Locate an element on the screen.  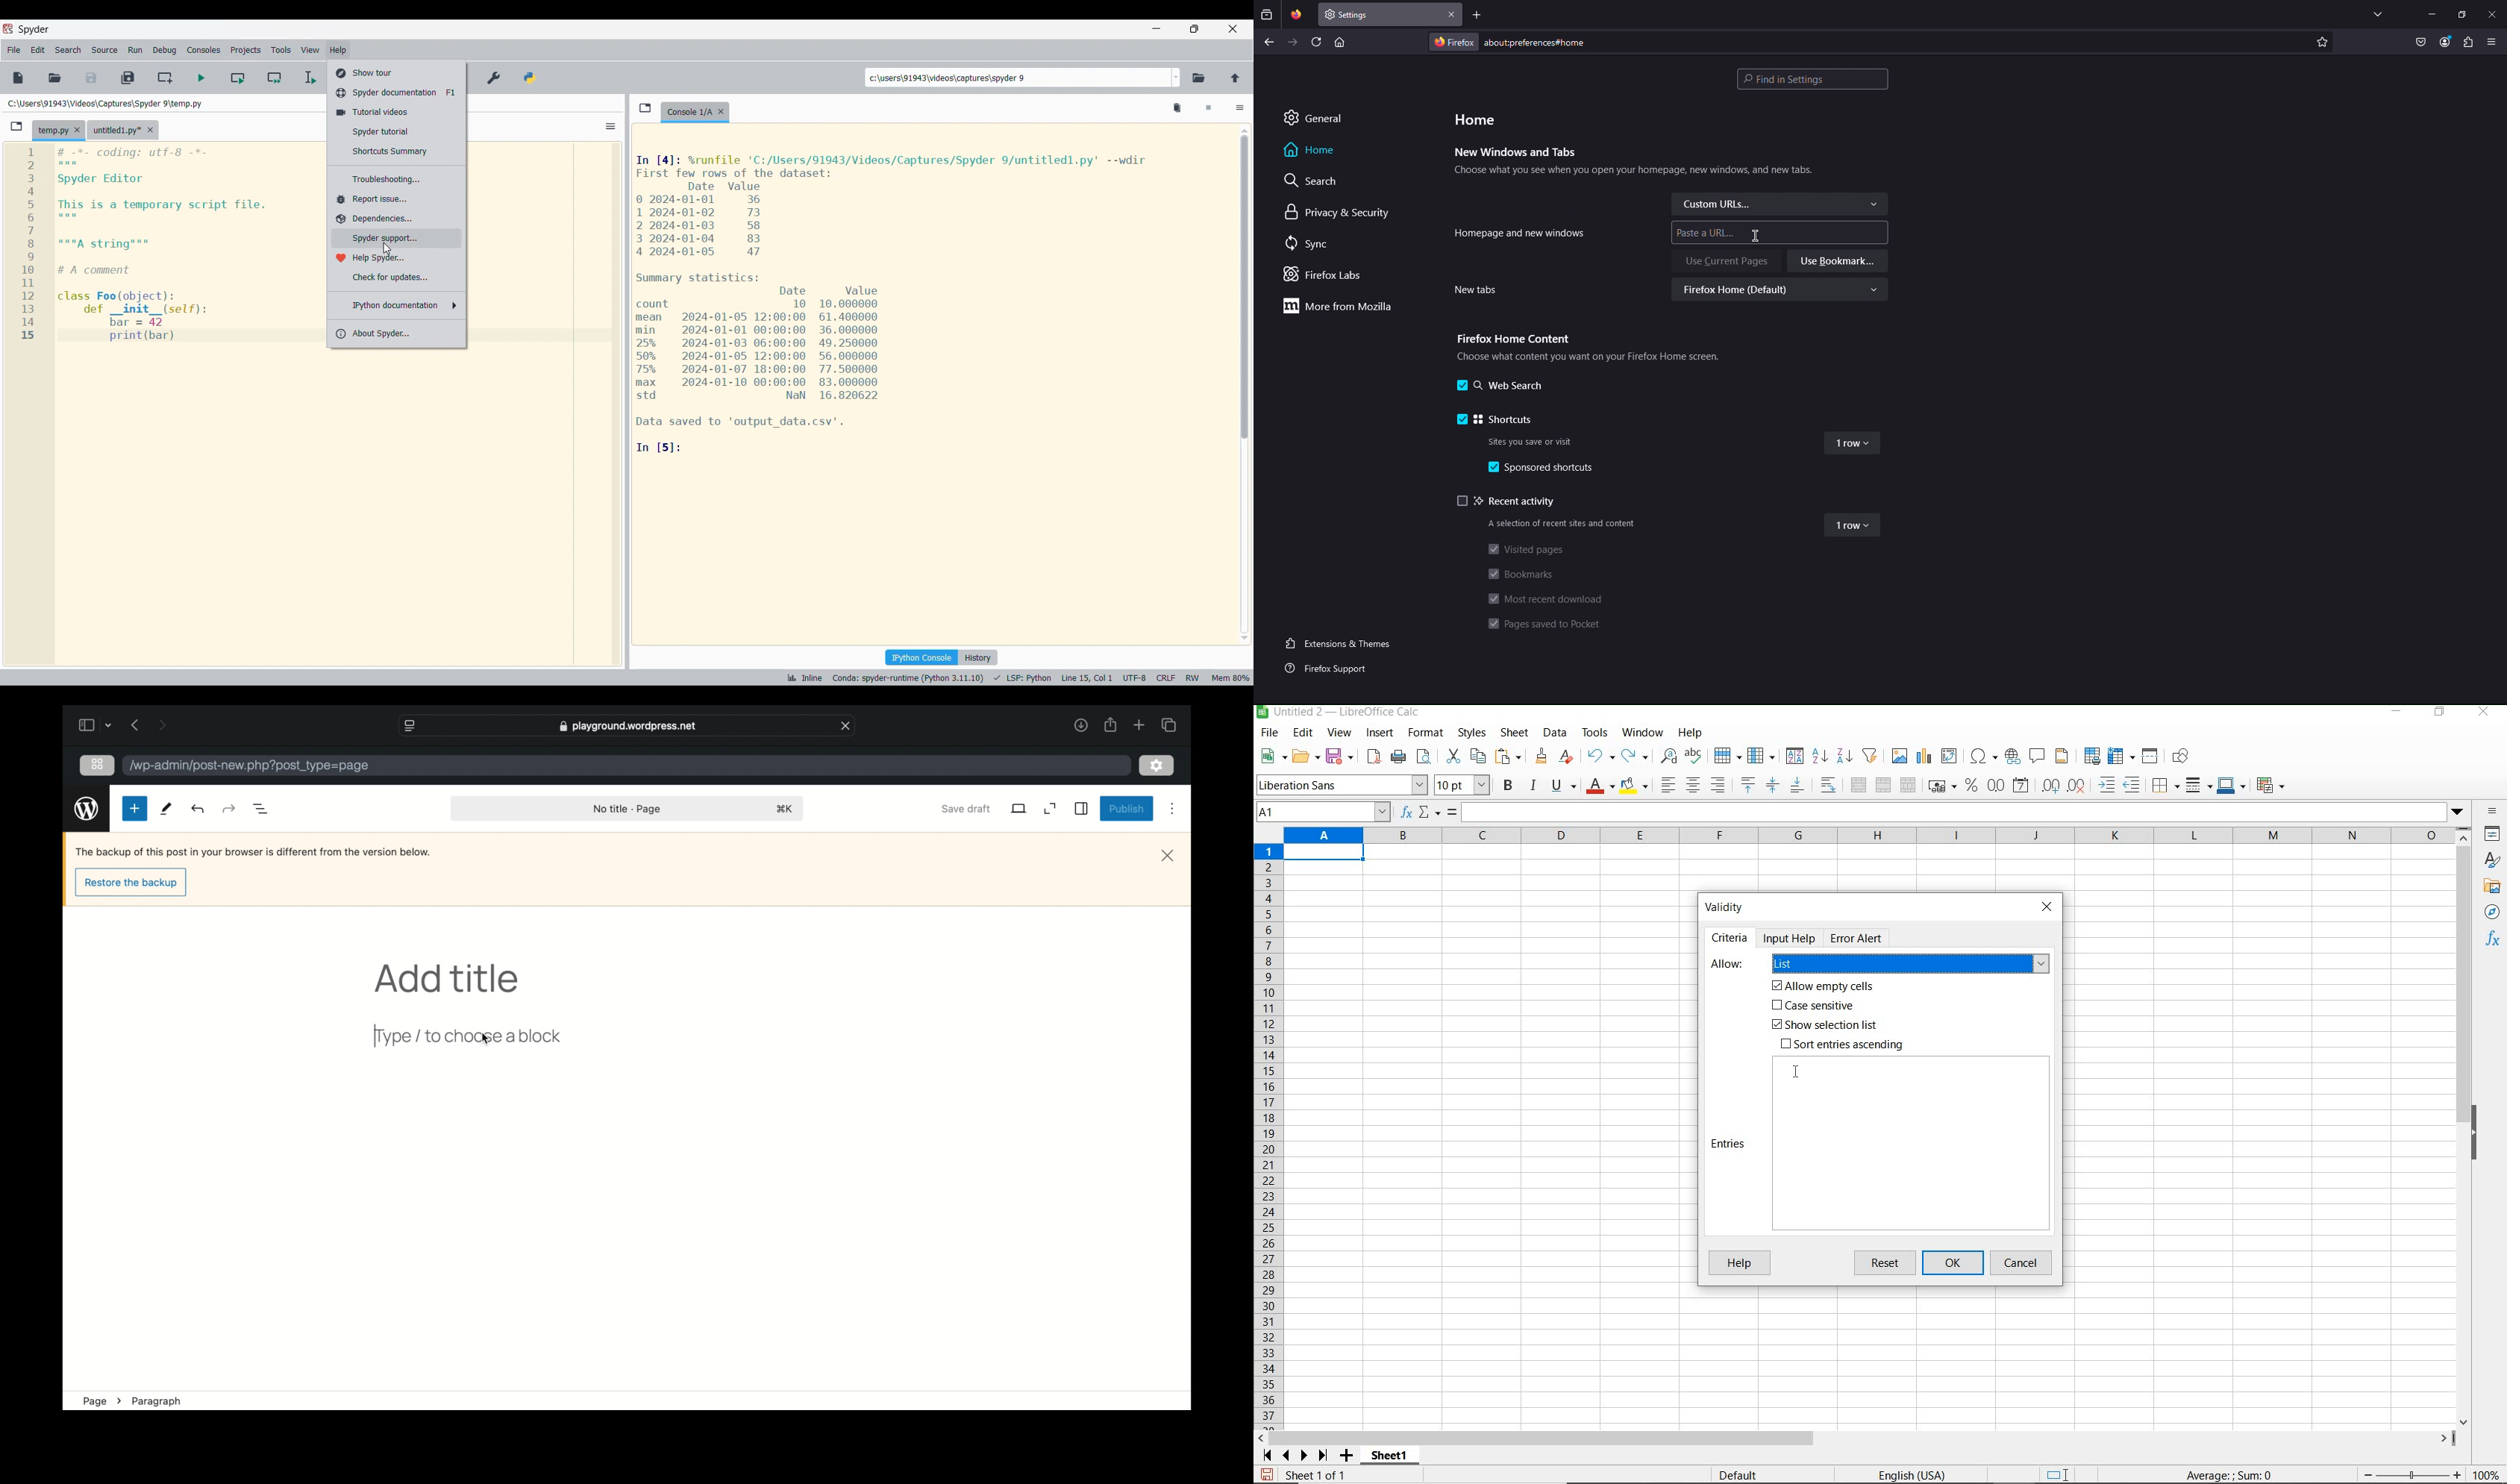
save is located at coordinates (1267, 1475).